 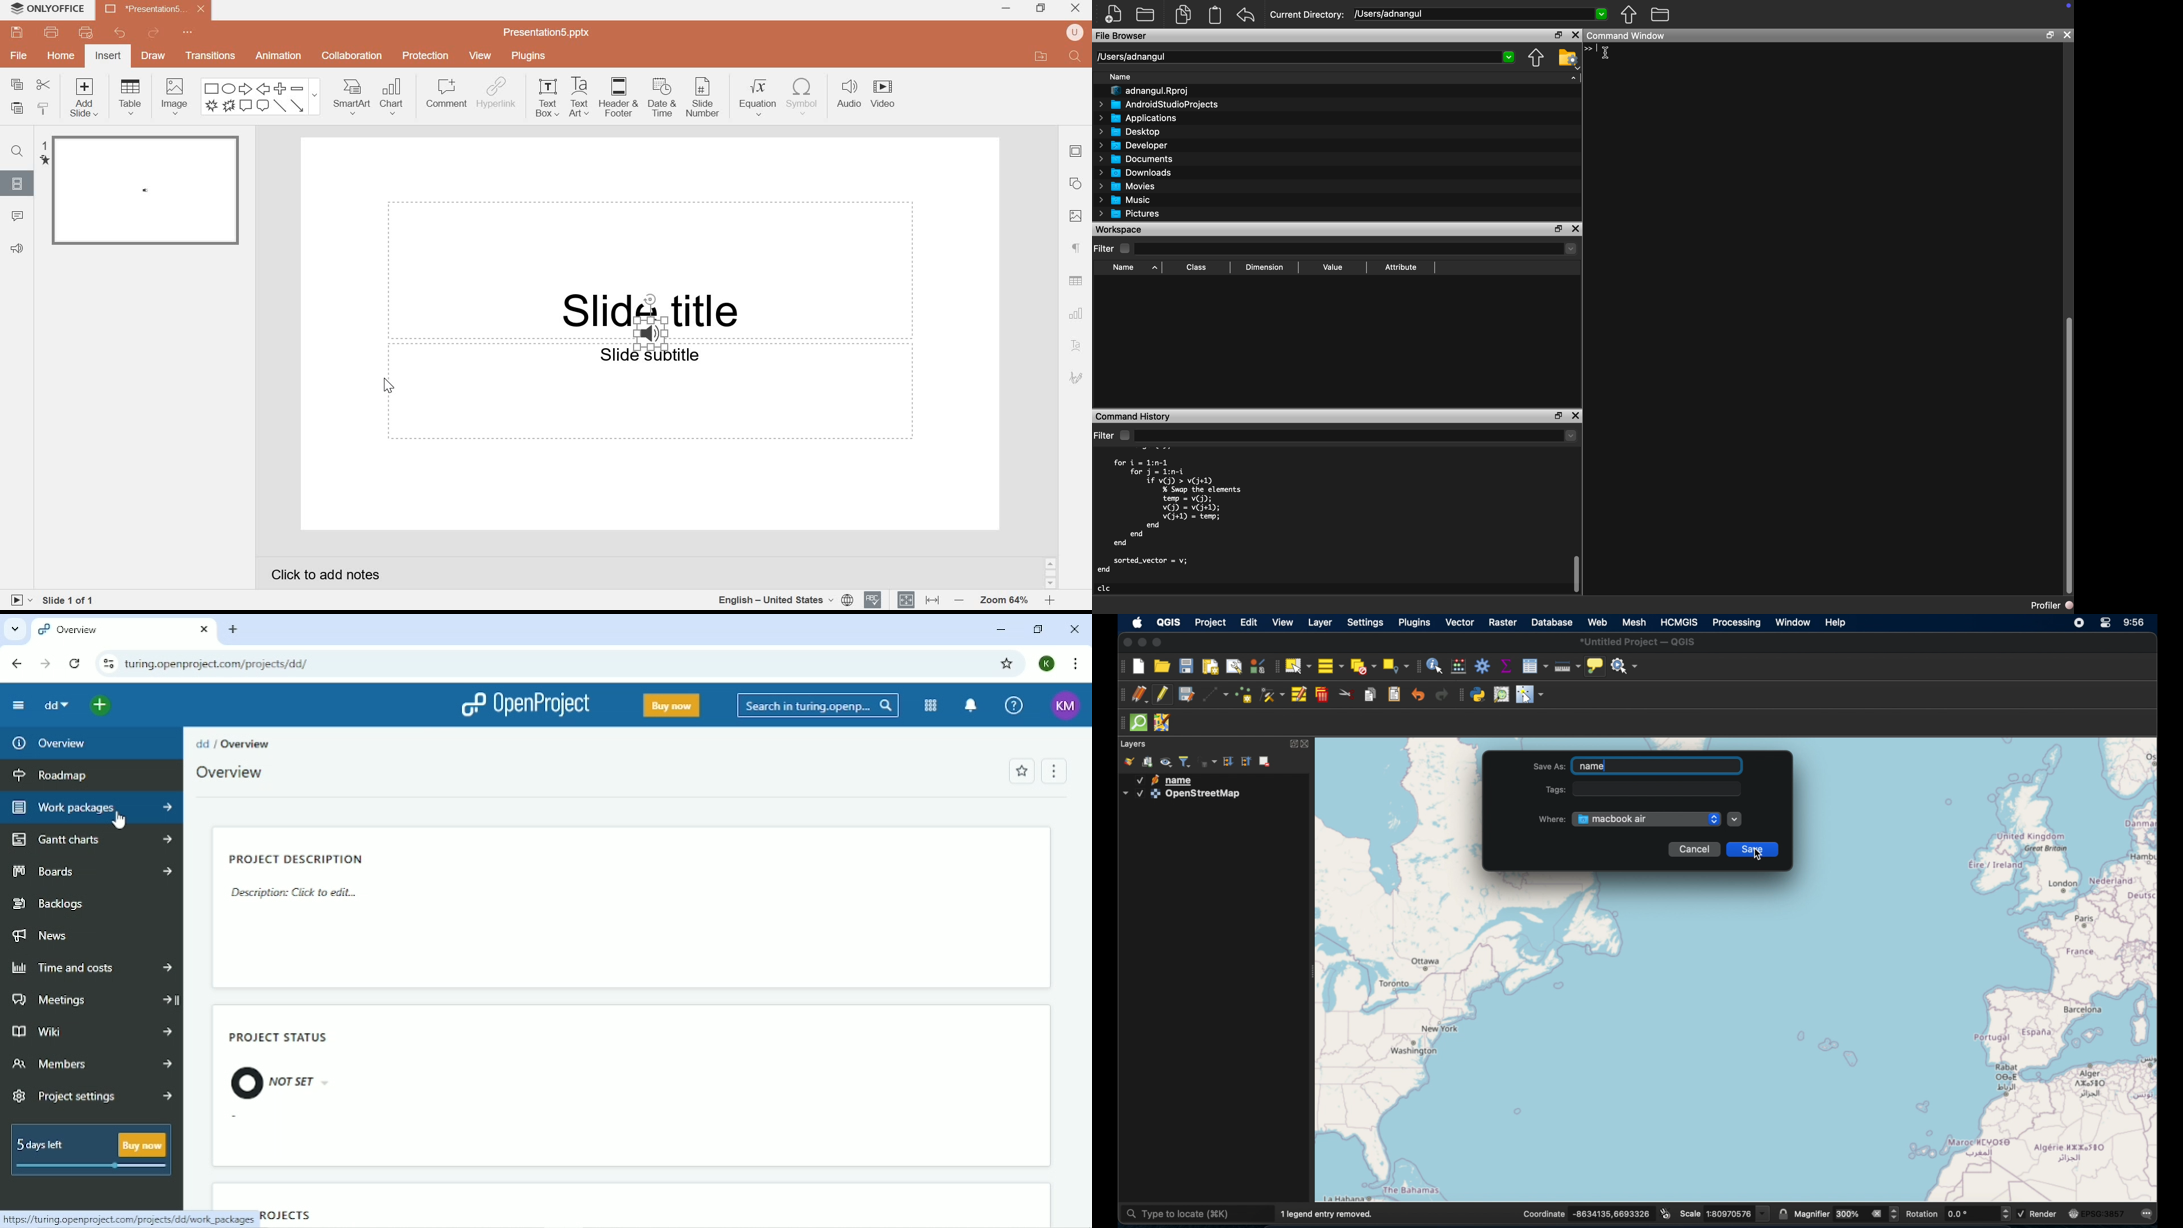 I want to click on Home, so click(x=61, y=55).